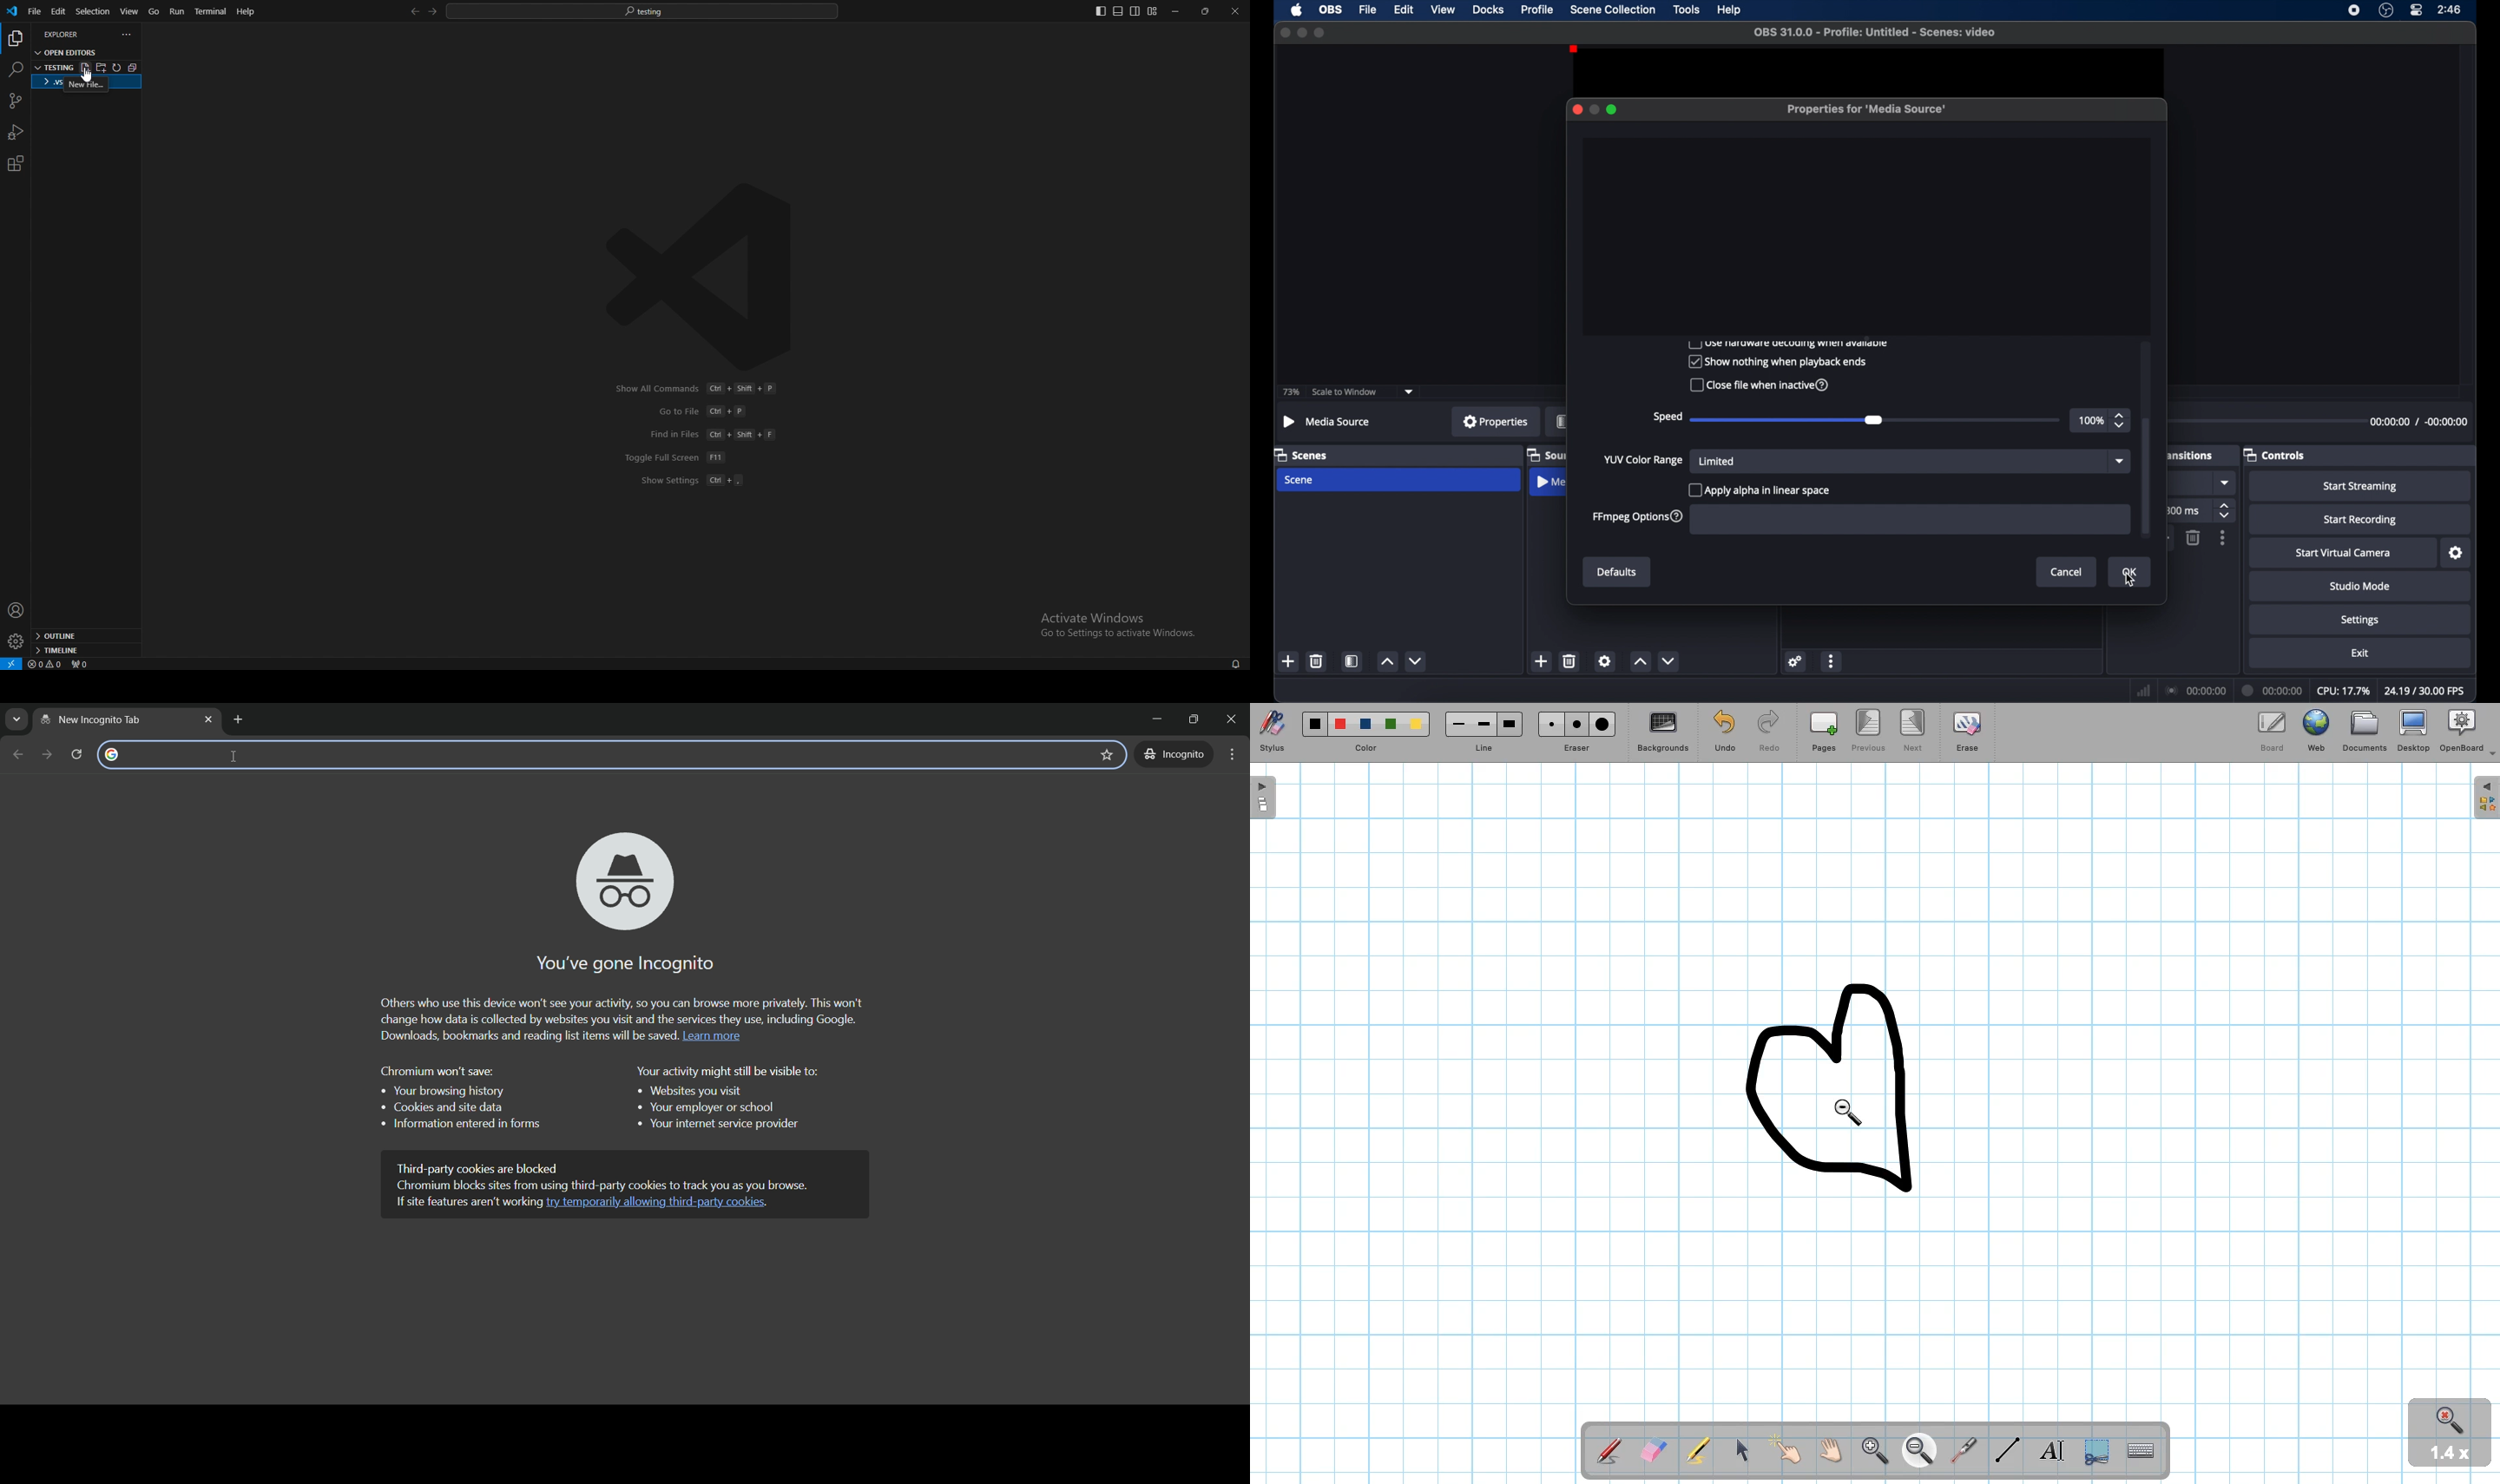 Image resolution: width=2520 pixels, height=1484 pixels. I want to click on terminal, so click(213, 12).